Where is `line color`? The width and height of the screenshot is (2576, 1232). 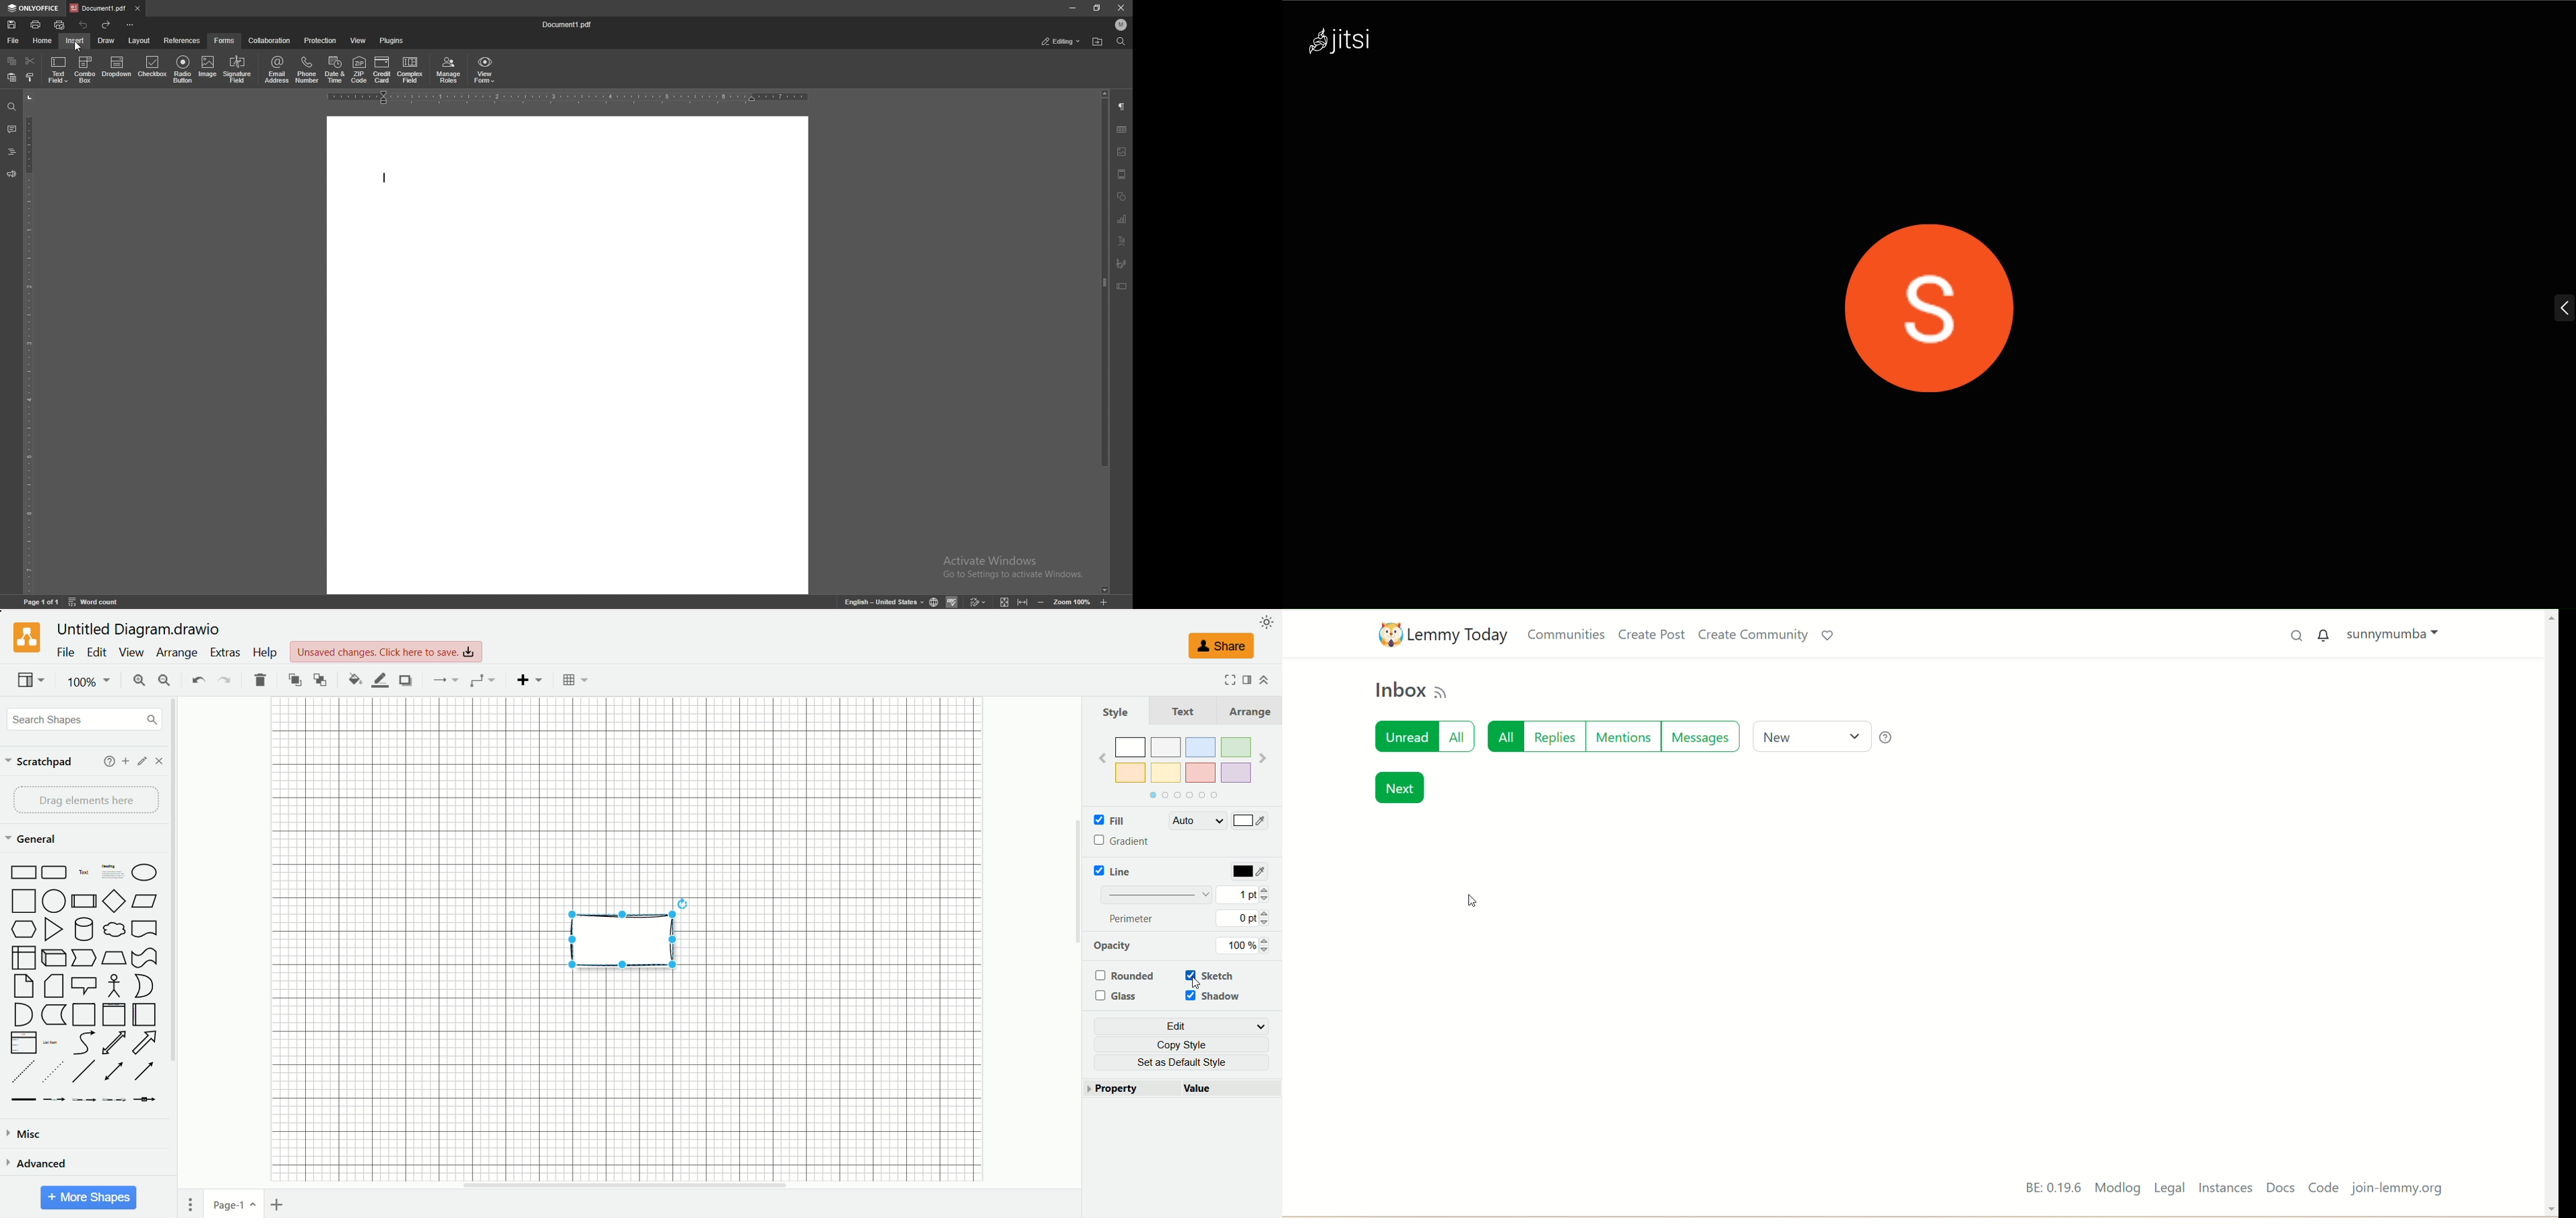
line color is located at coordinates (379, 680).